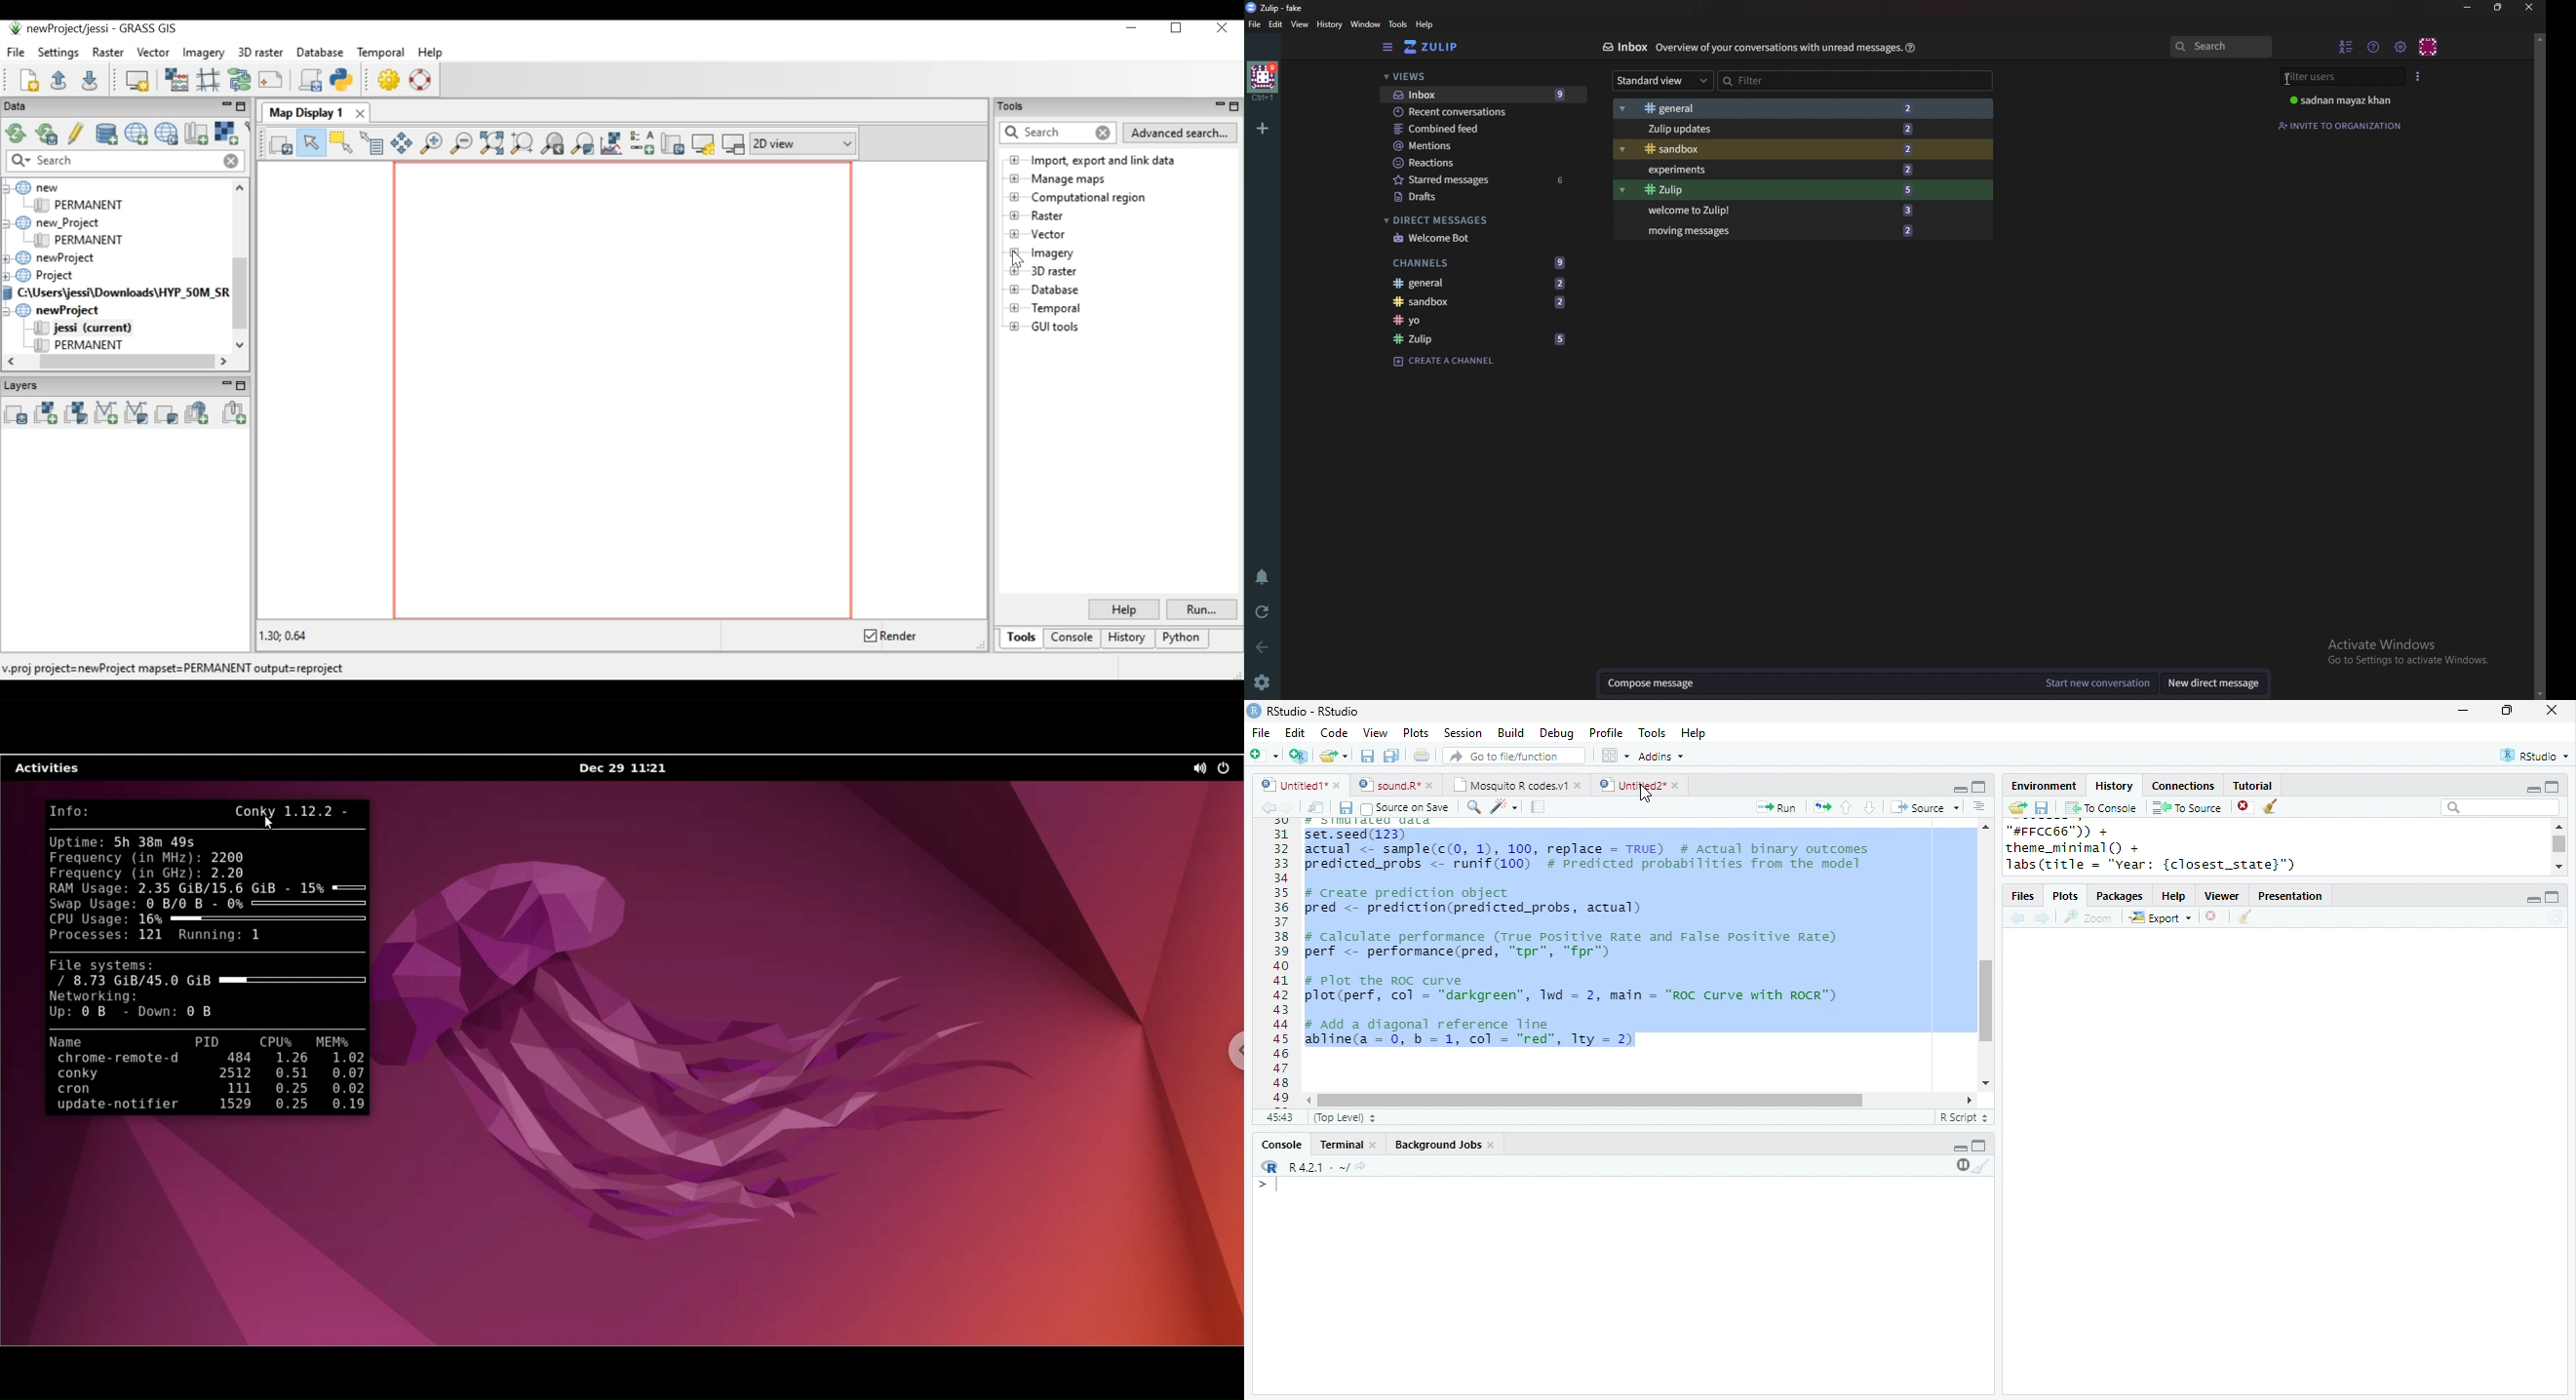 Image resolution: width=2576 pixels, height=1400 pixels. What do you see at coordinates (1590, 1101) in the screenshot?
I see `scroll bar` at bounding box center [1590, 1101].